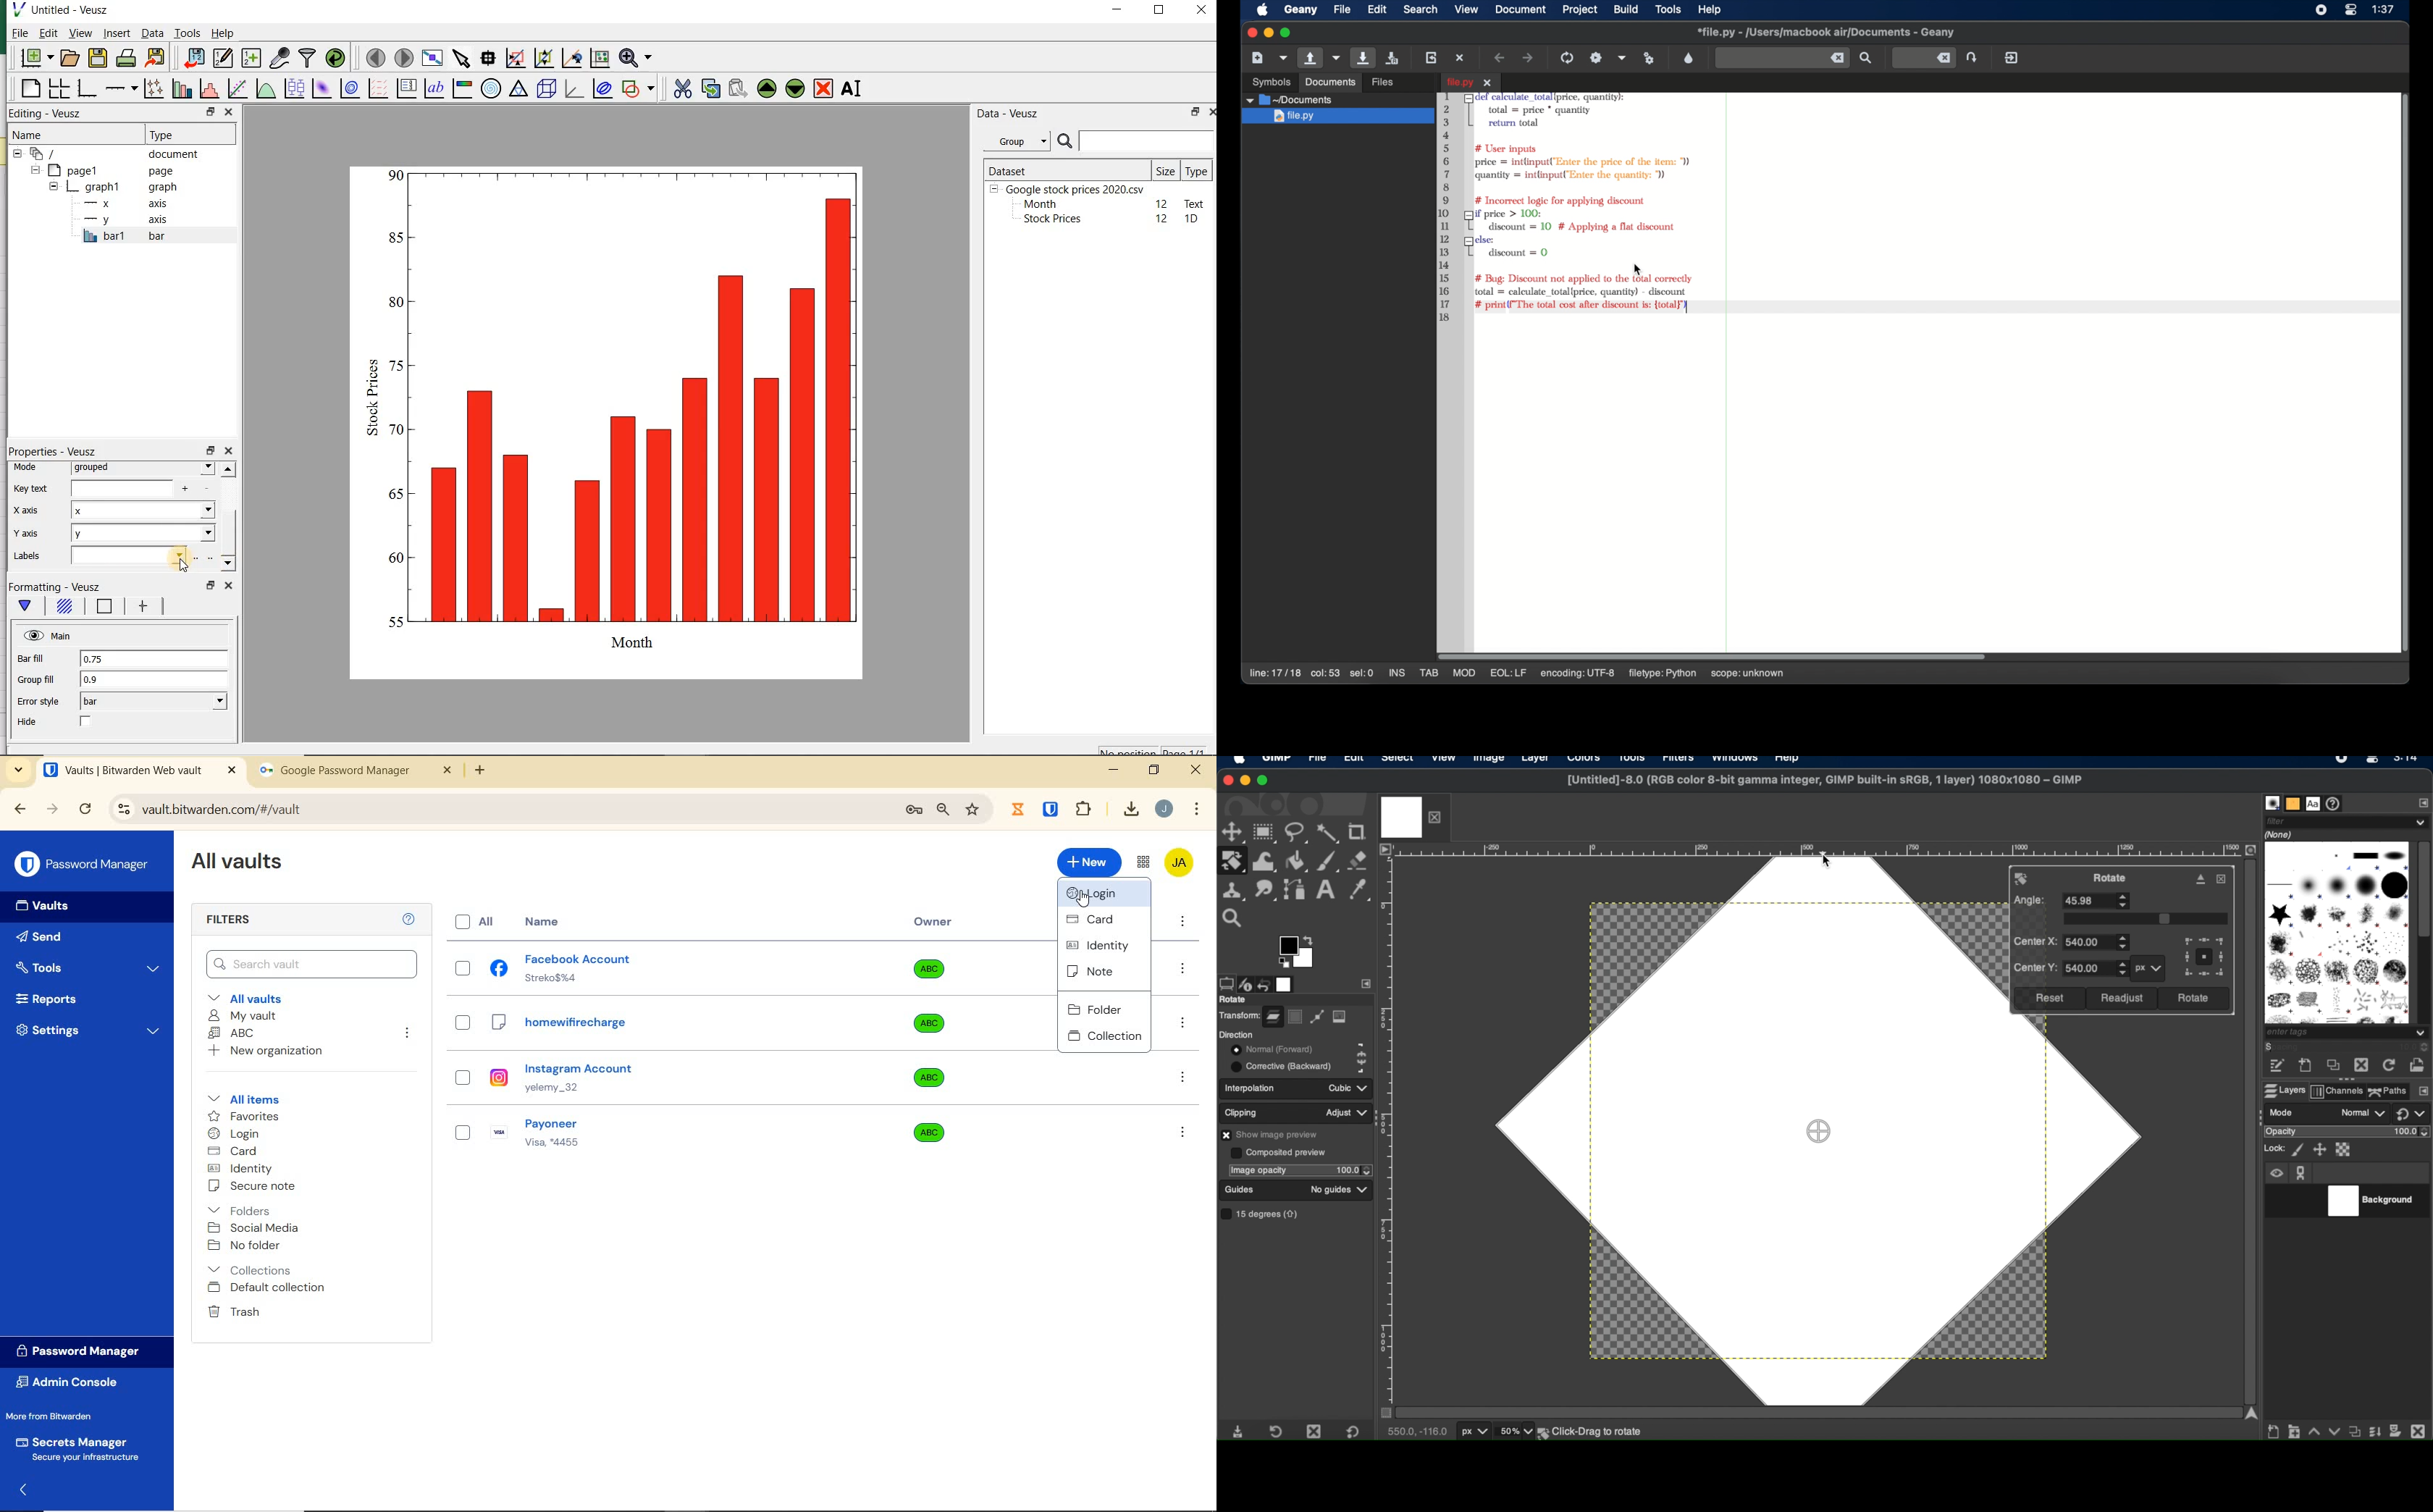 The image size is (2436, 1512). Describe the element at coordinates (39, 939) in the screenshot. I see `Send` at that location.